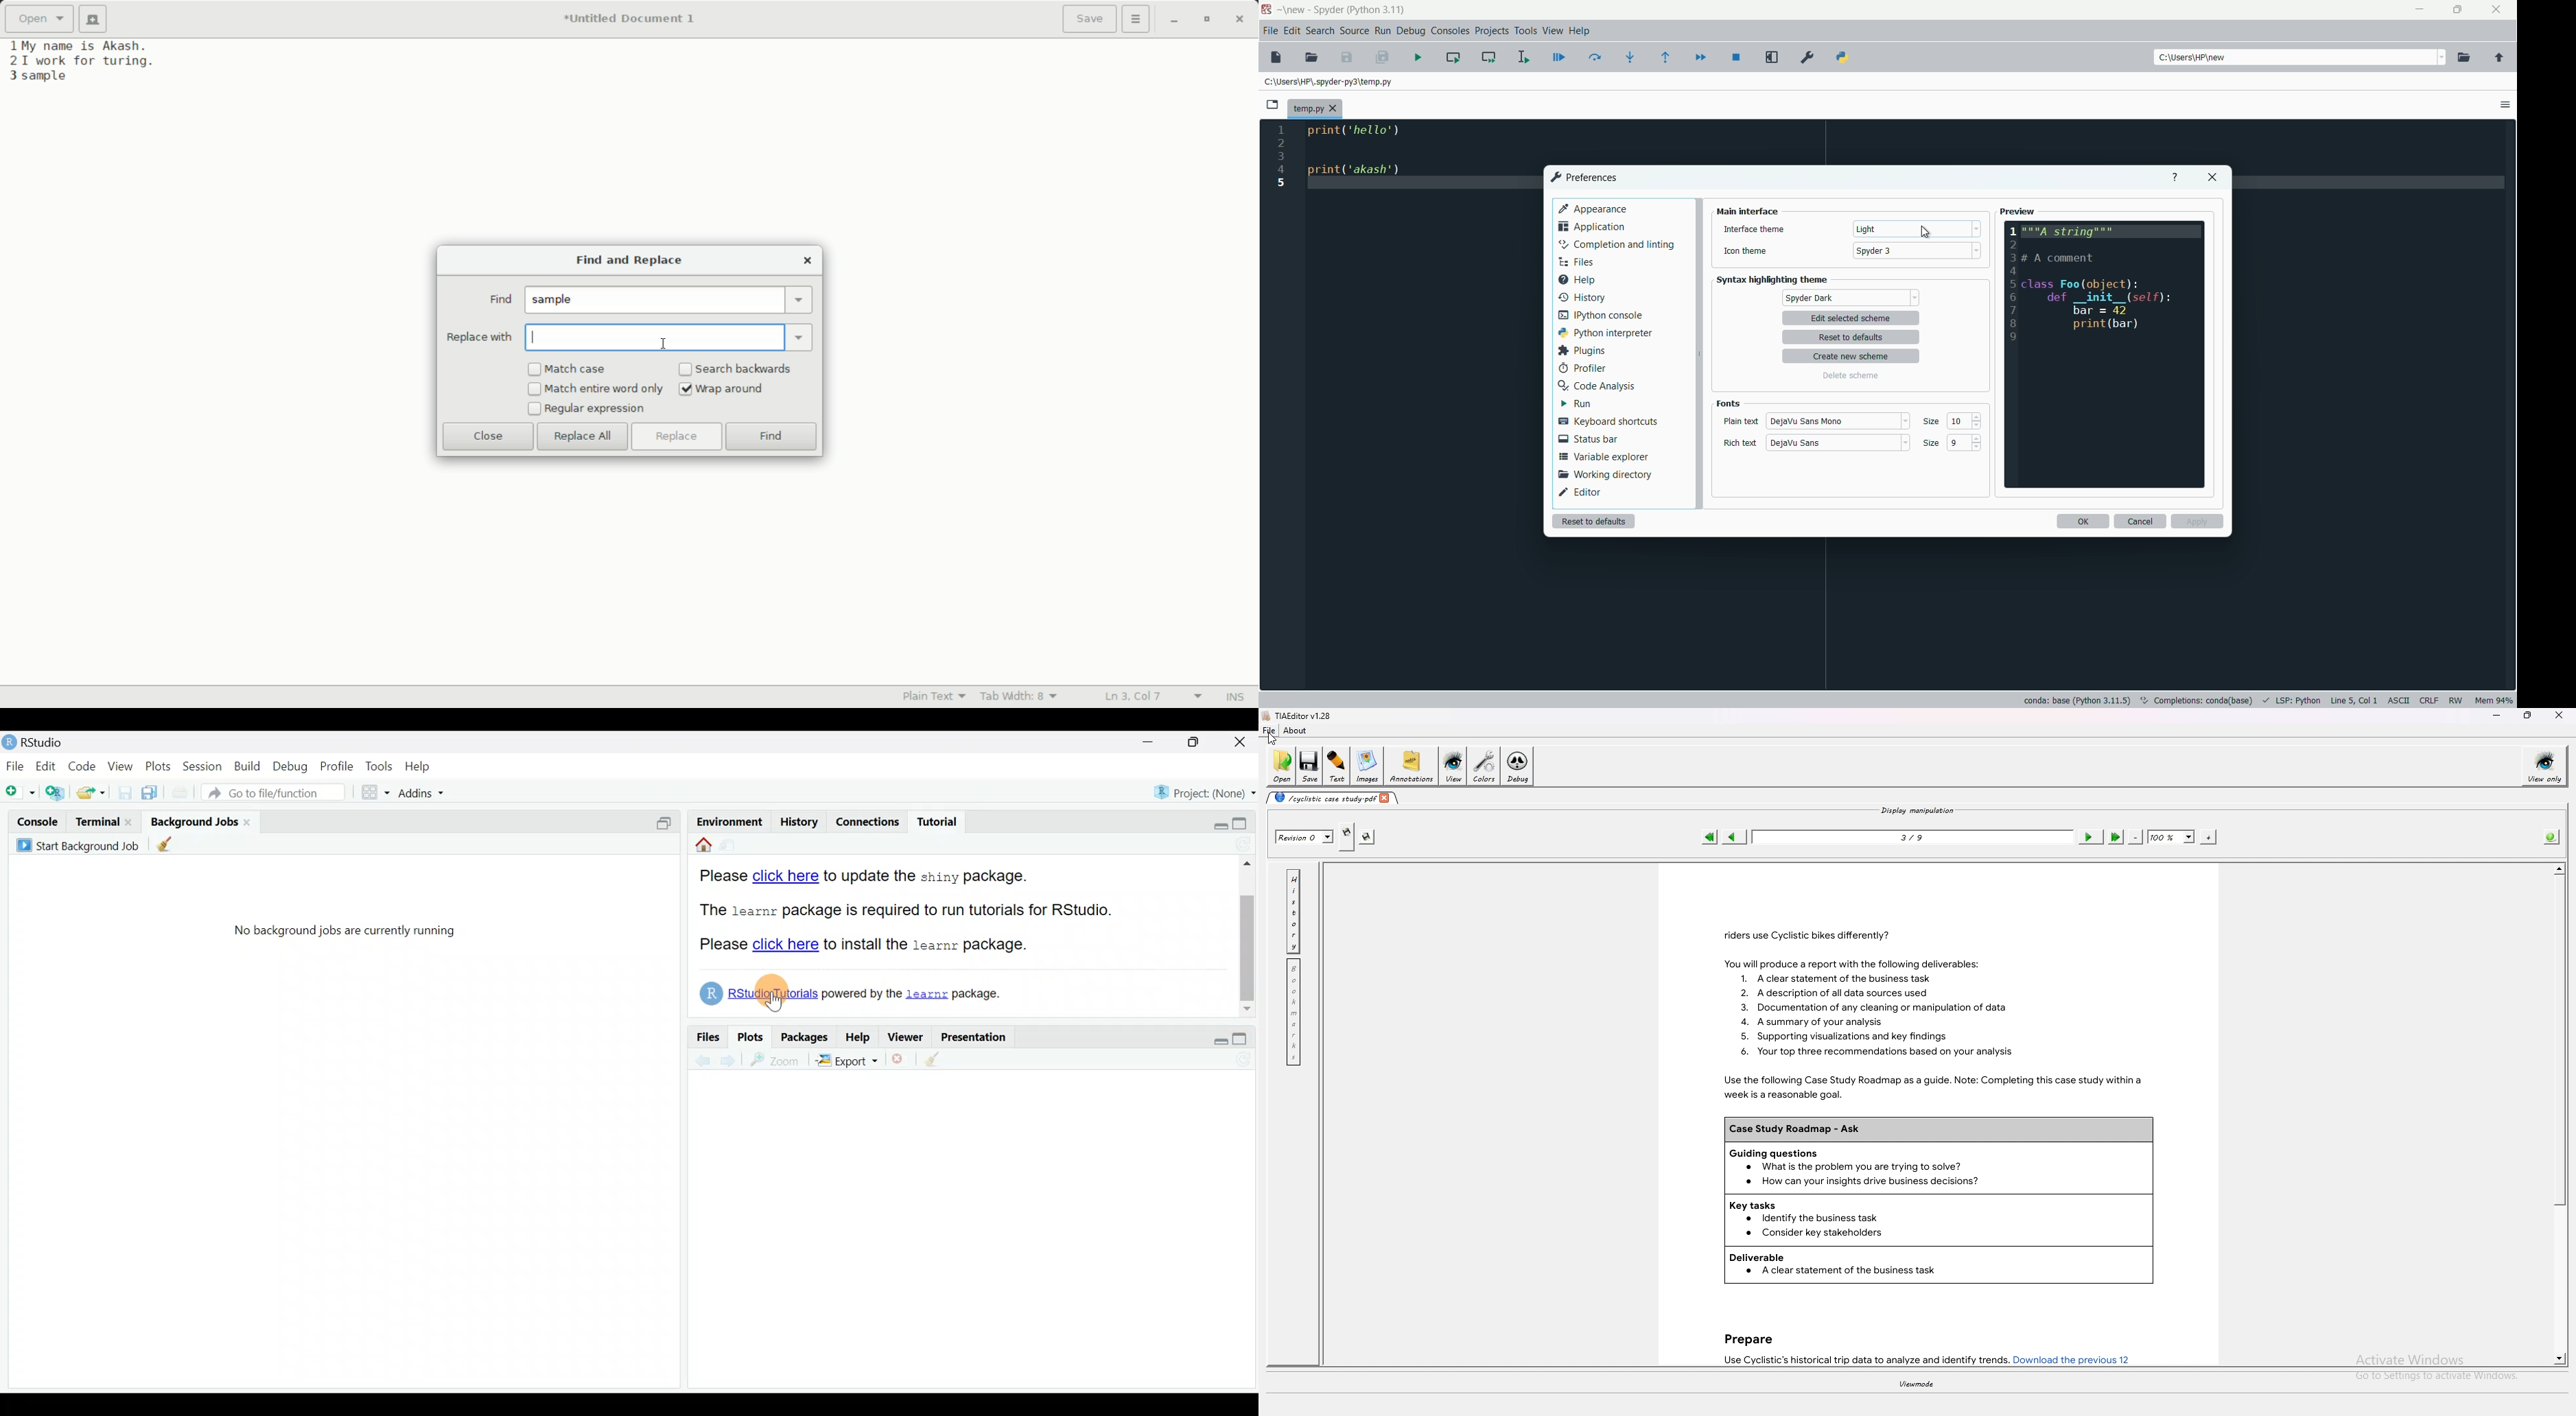 Image resolution: width=2576 pixels, height=1428 pixels. I want to click on Plots, so click(750, 1037).